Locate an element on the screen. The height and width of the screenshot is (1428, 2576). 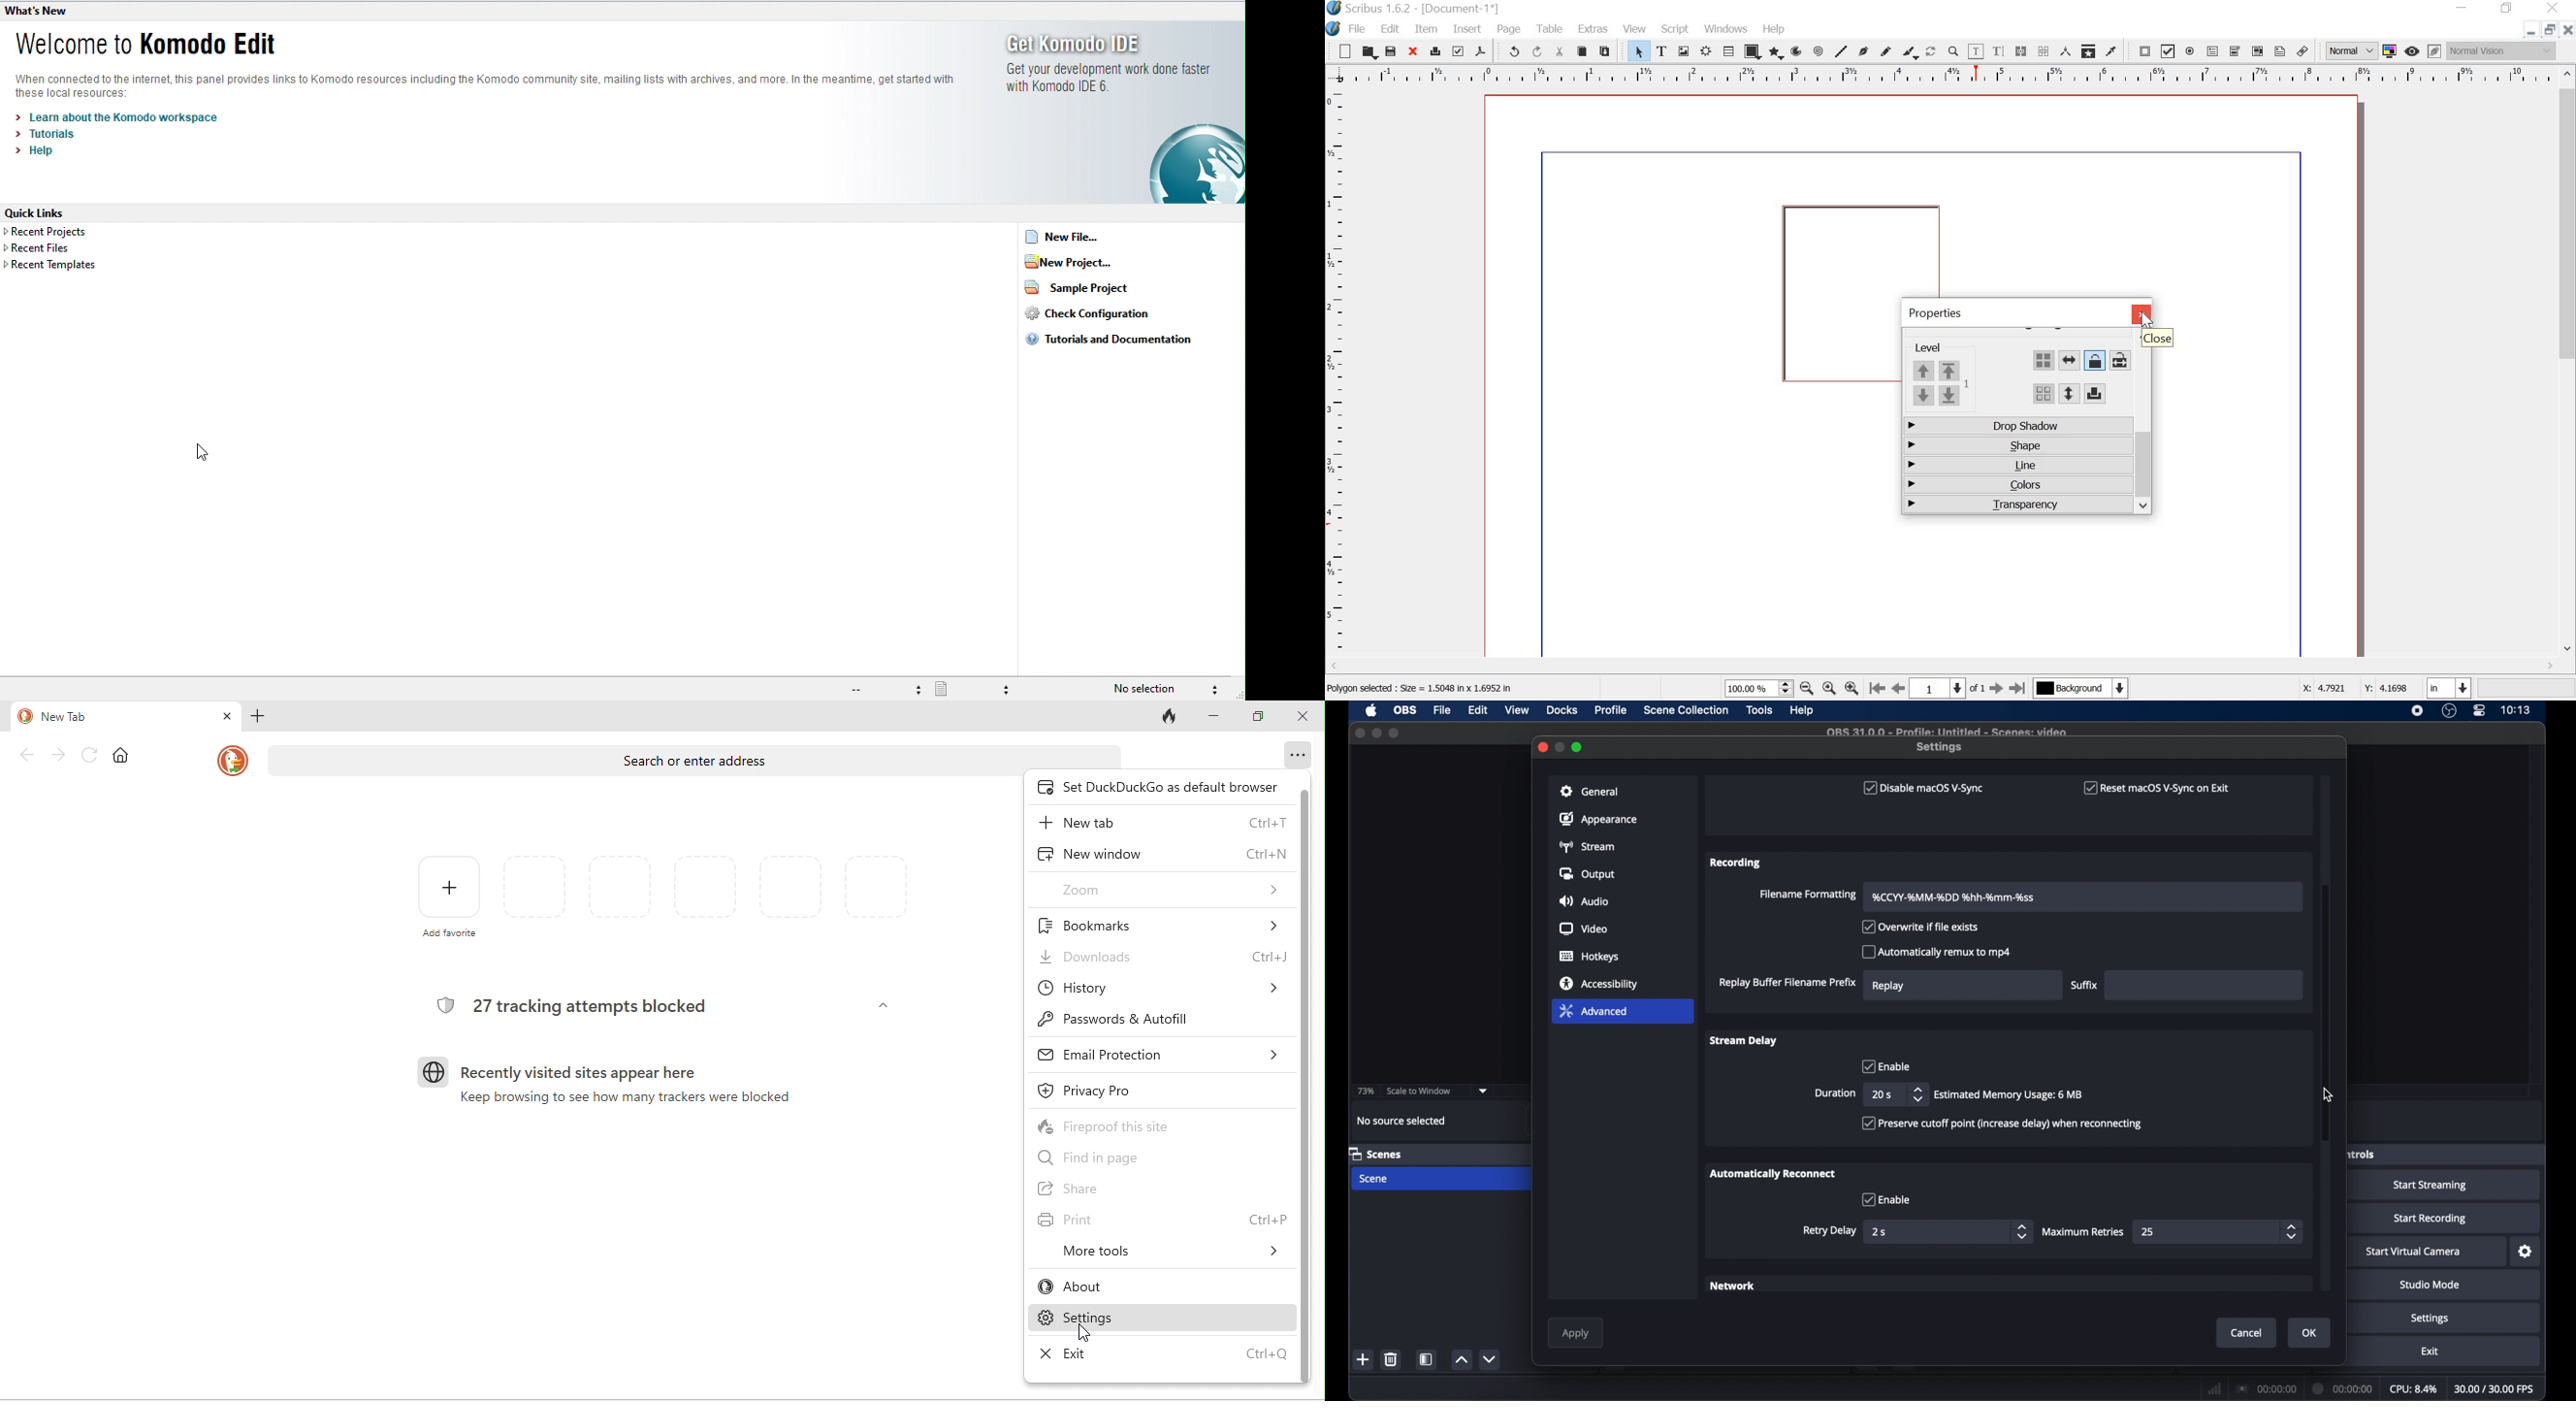
normal is located at coordinates (2350, 51).